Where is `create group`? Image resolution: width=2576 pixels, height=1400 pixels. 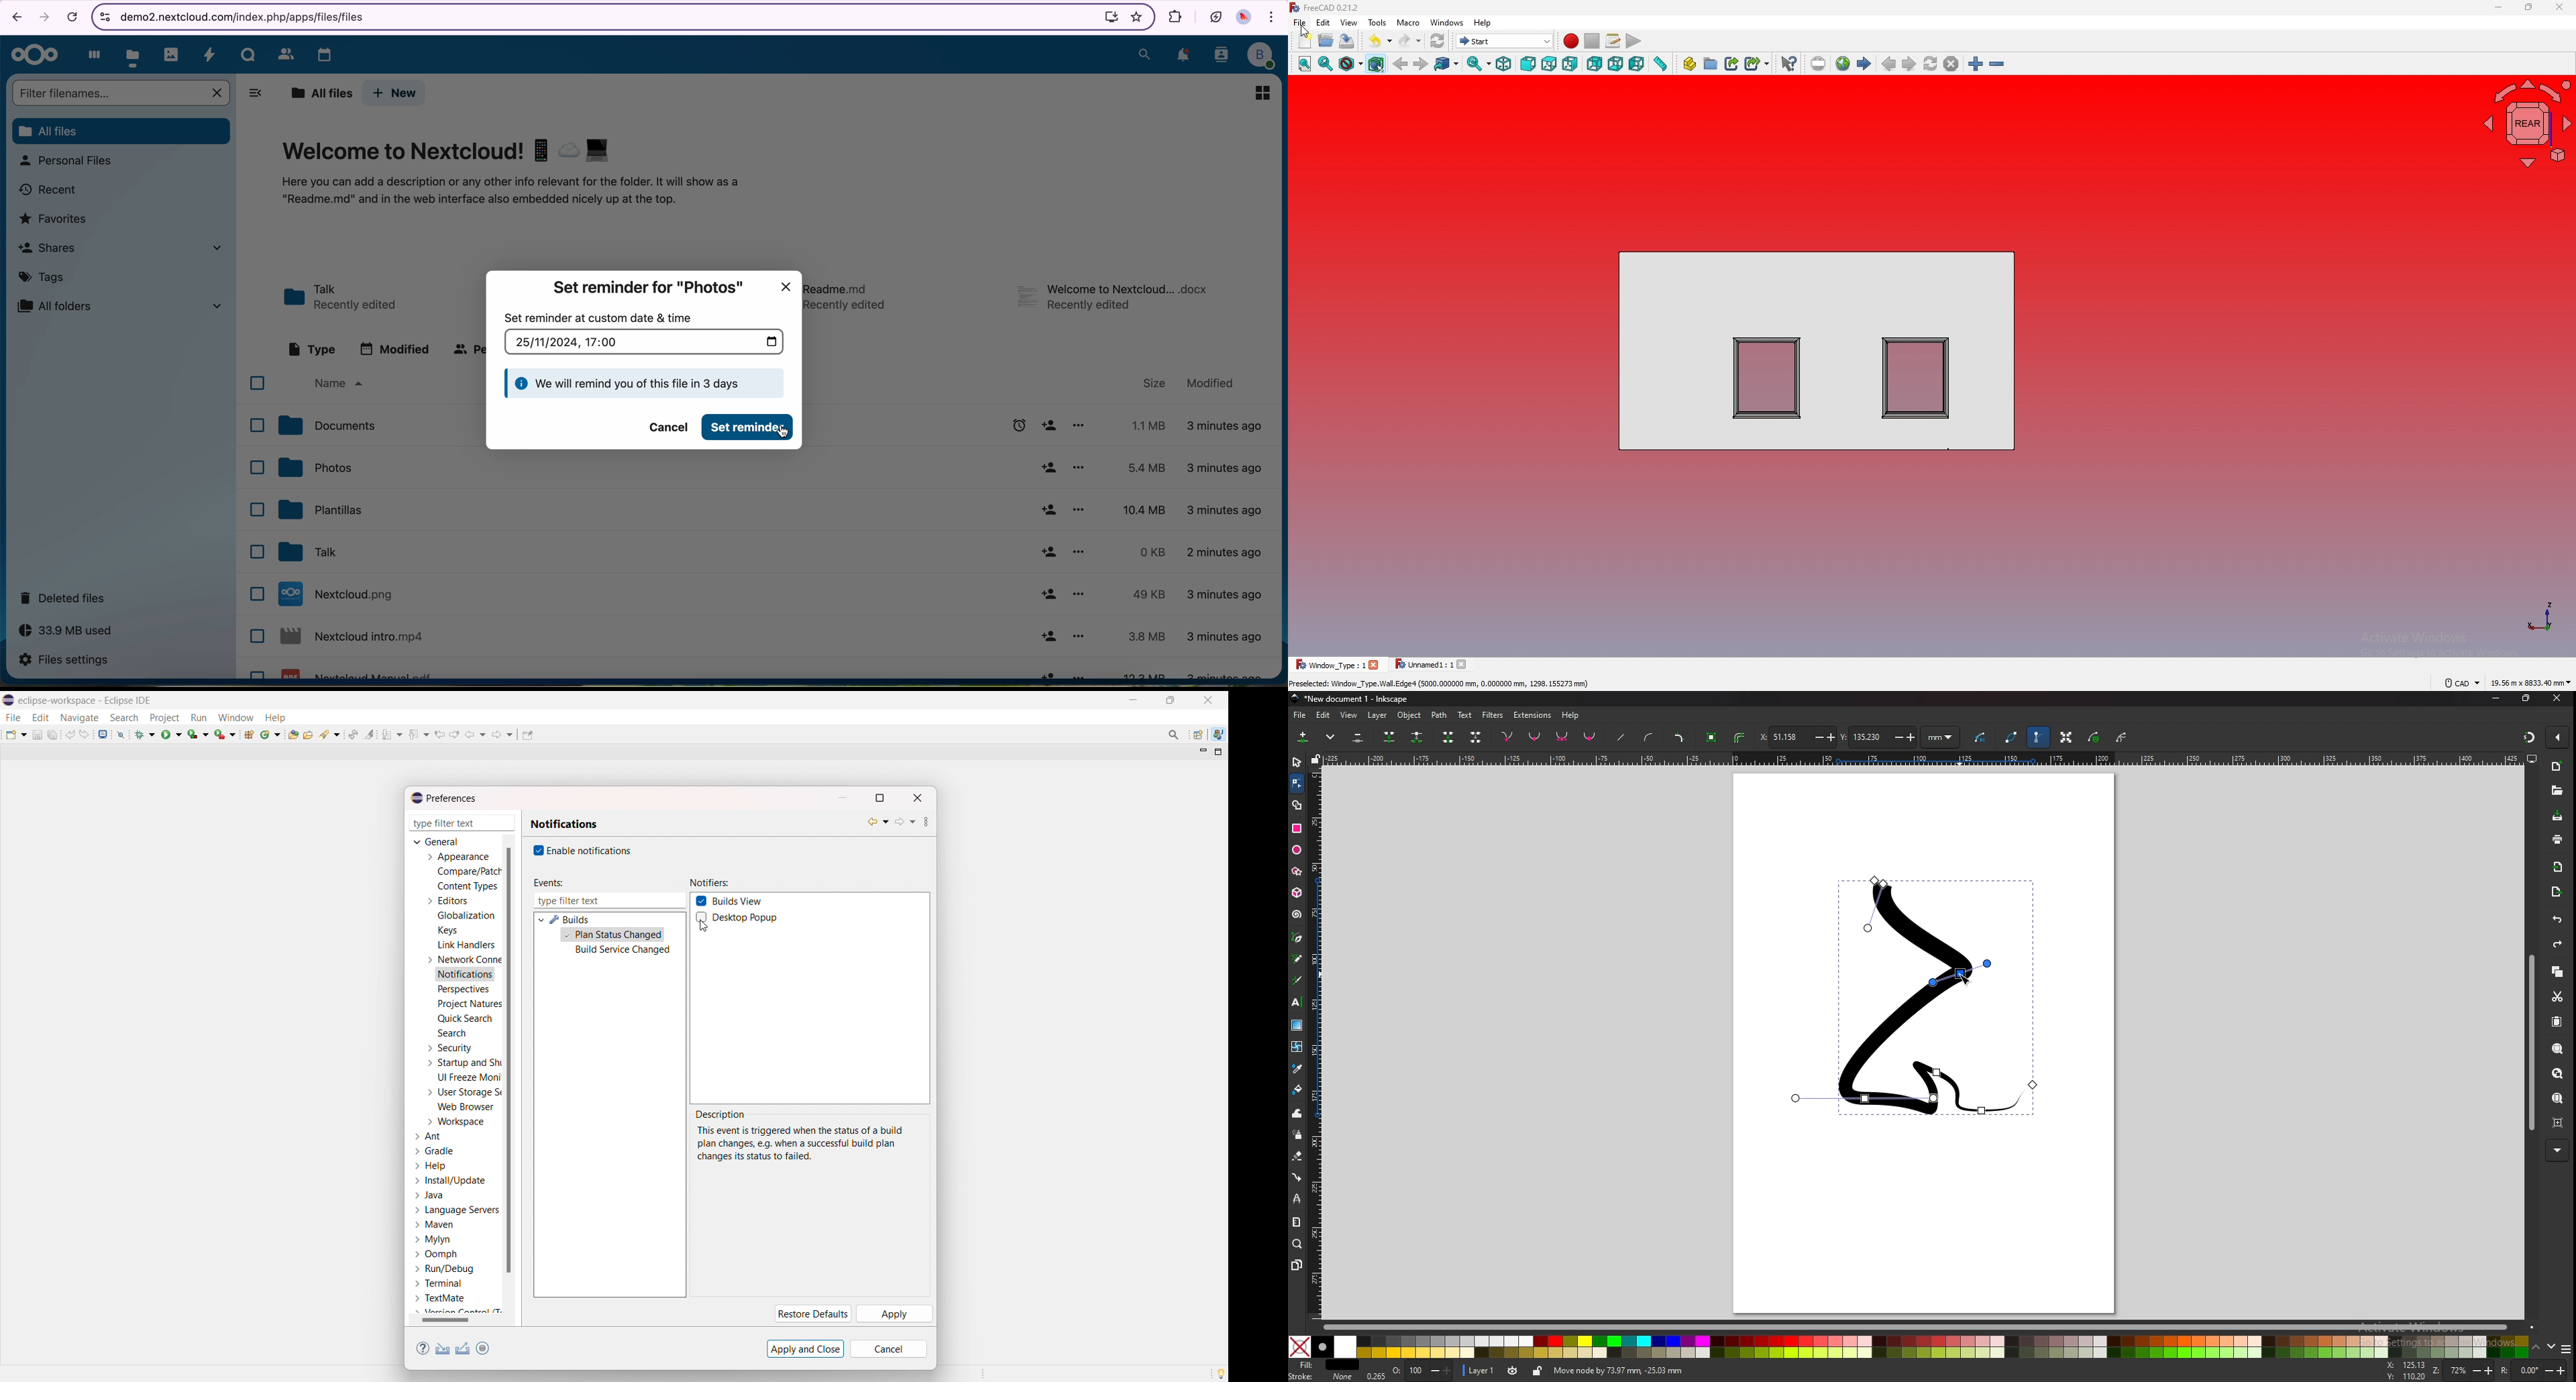 create group is located at coordinates (1711, 64).